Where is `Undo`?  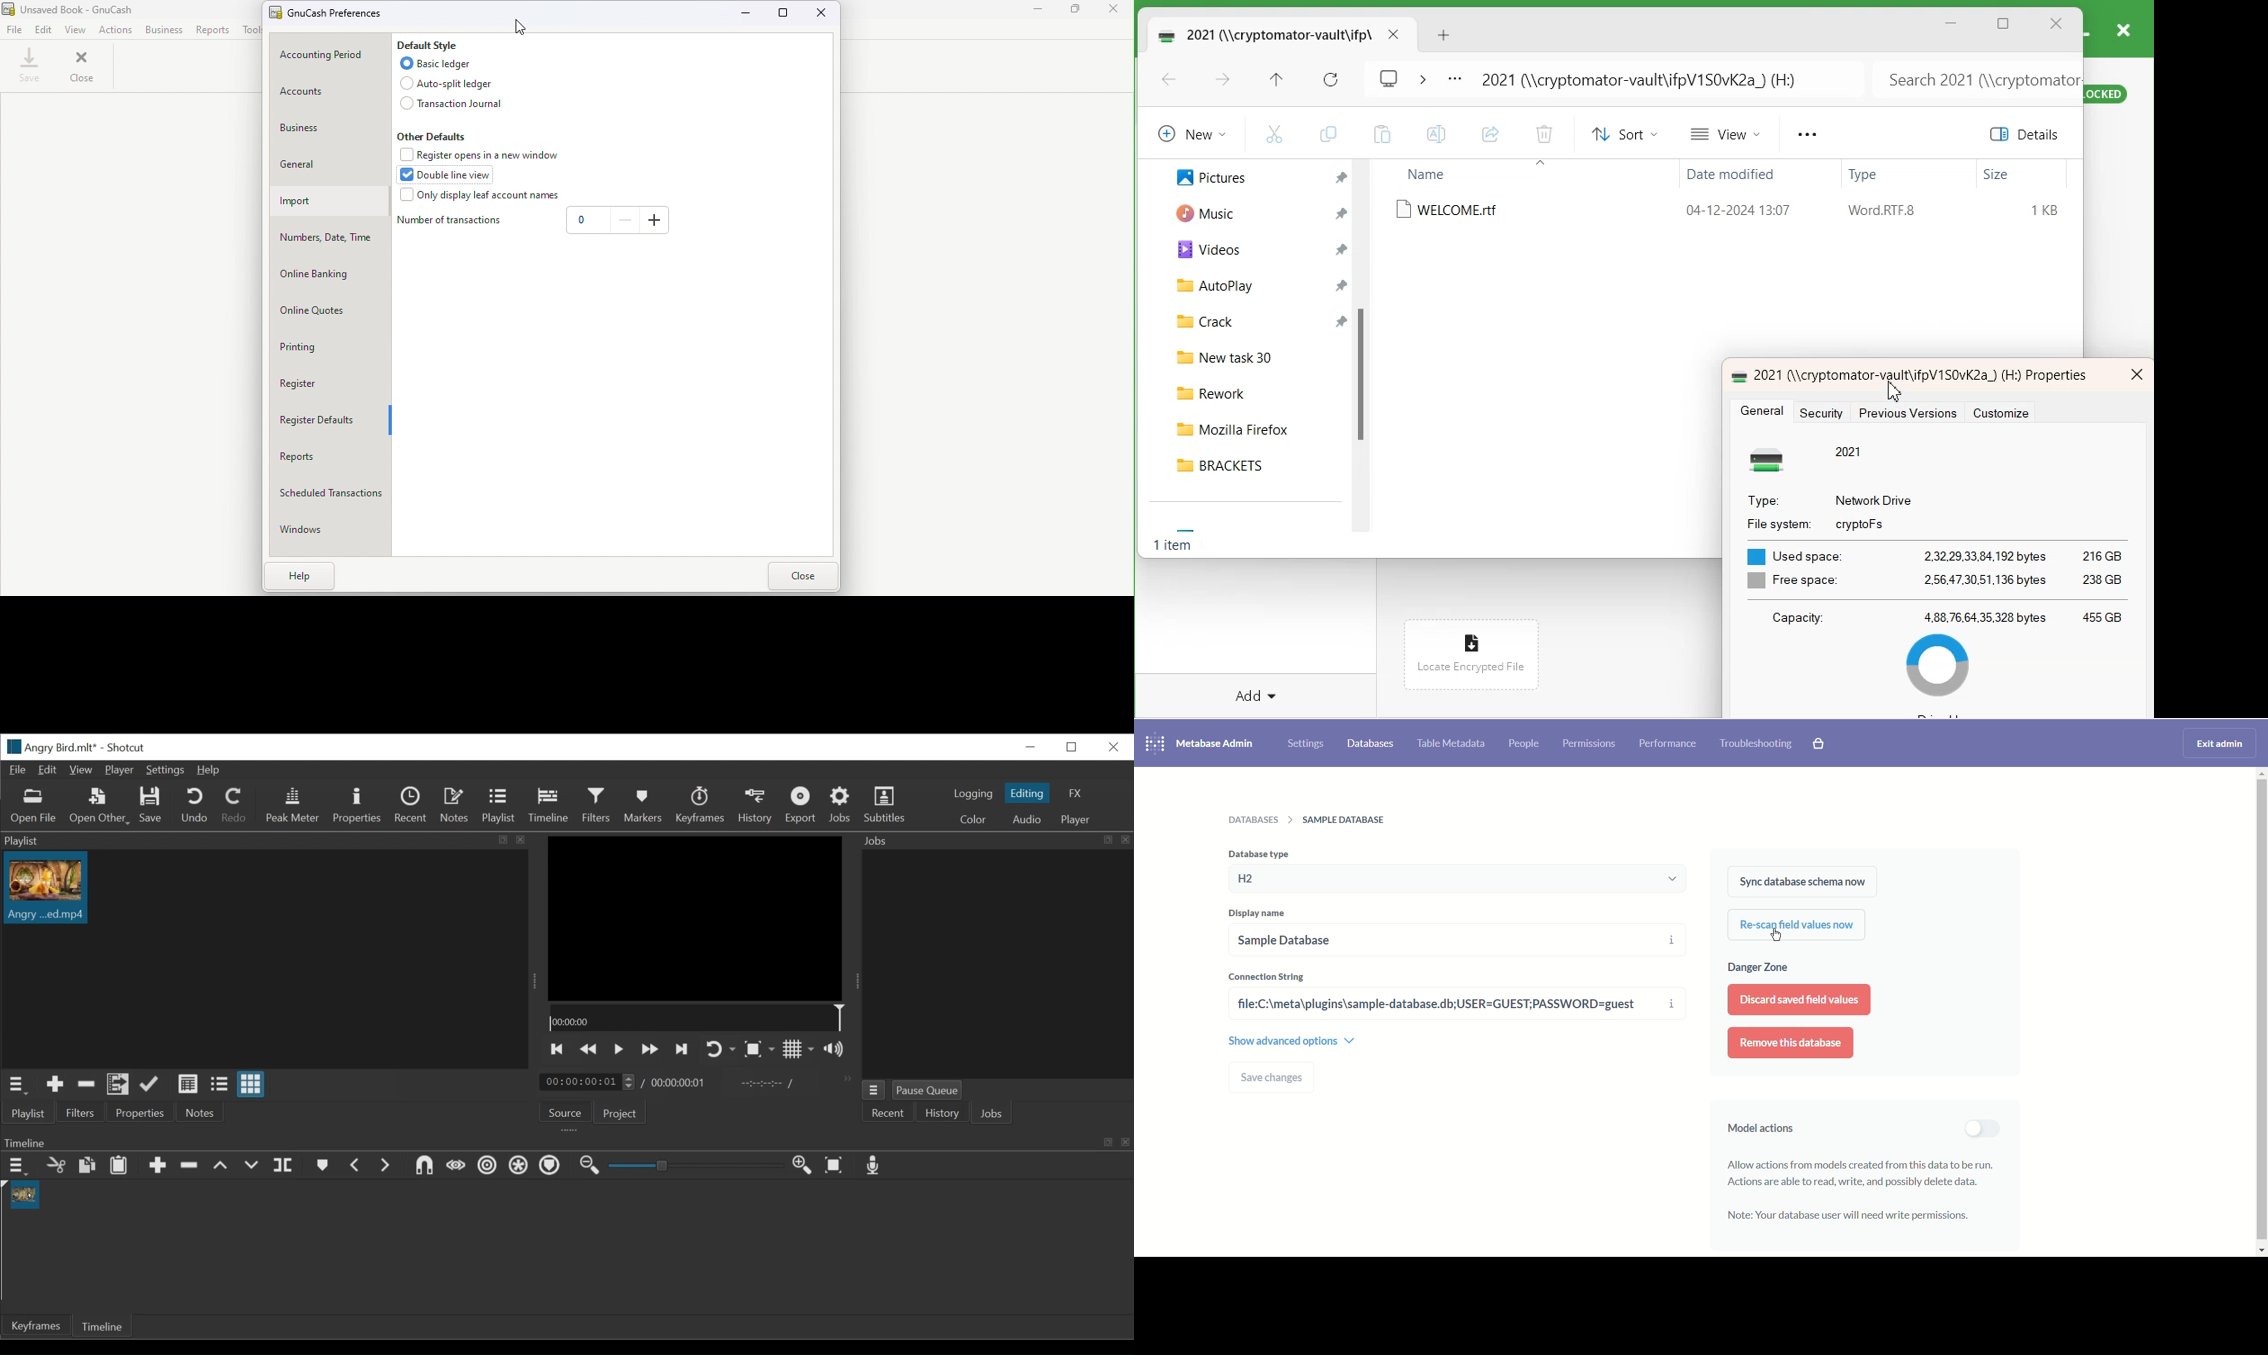
Undo is located at coordinates (196, 806).